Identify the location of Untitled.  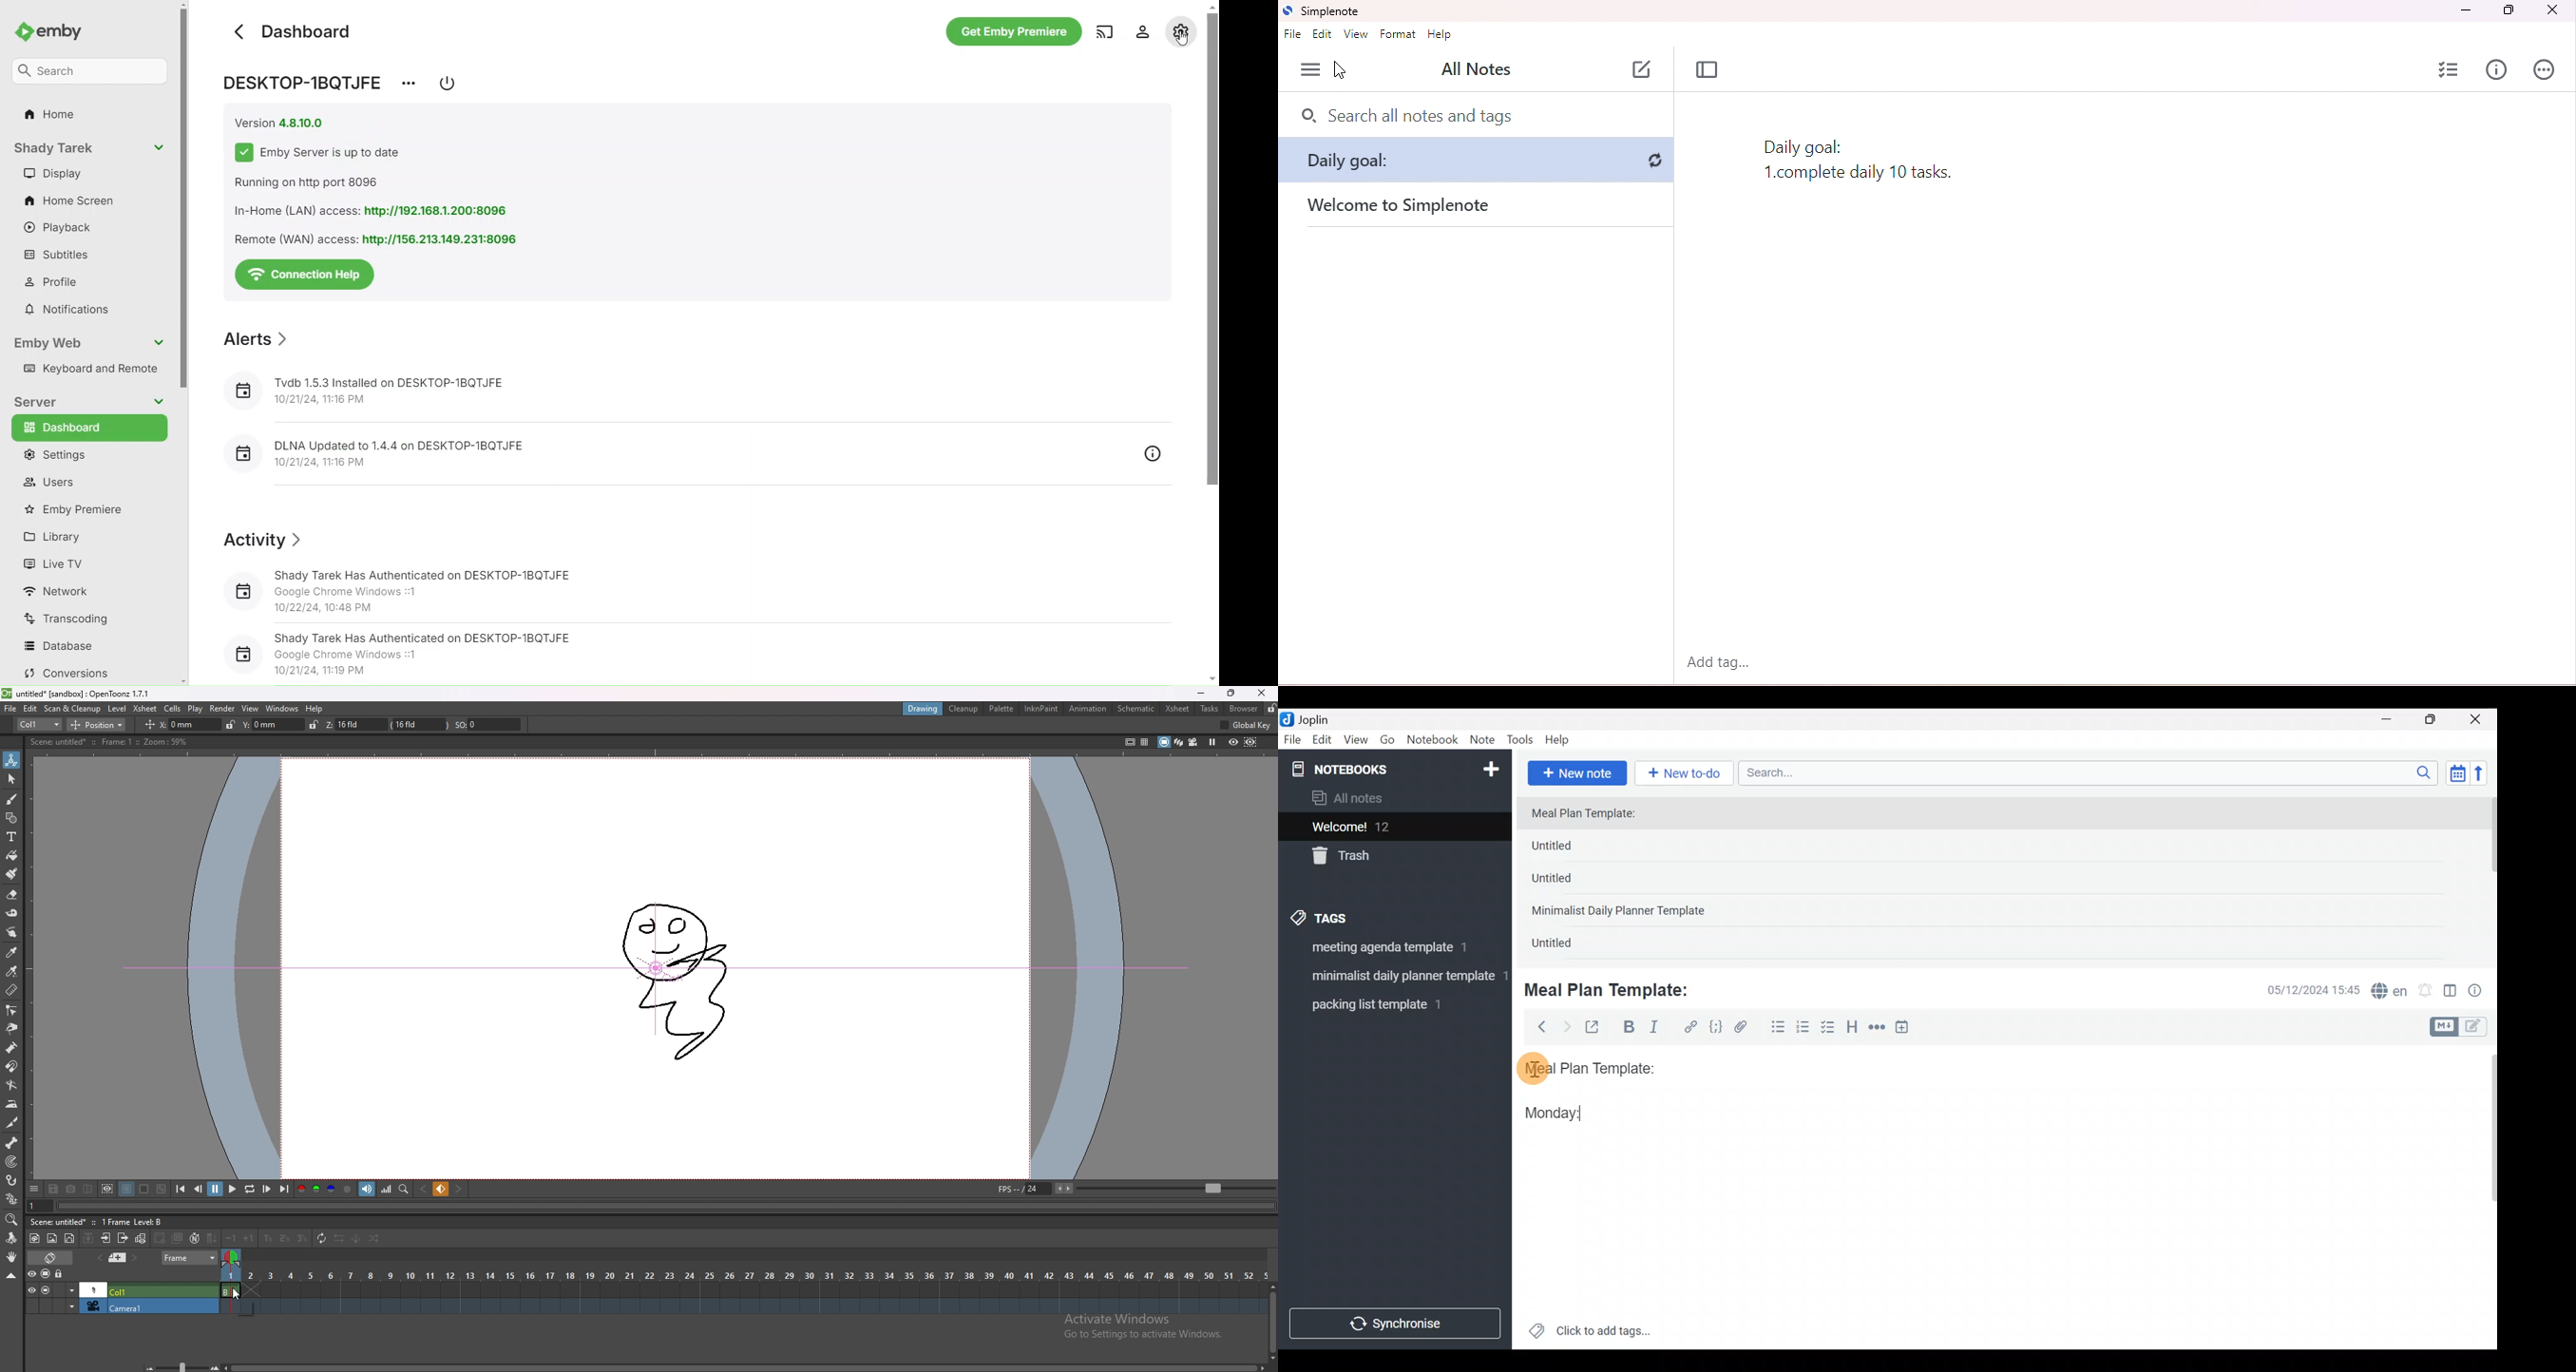
(1566, 946).